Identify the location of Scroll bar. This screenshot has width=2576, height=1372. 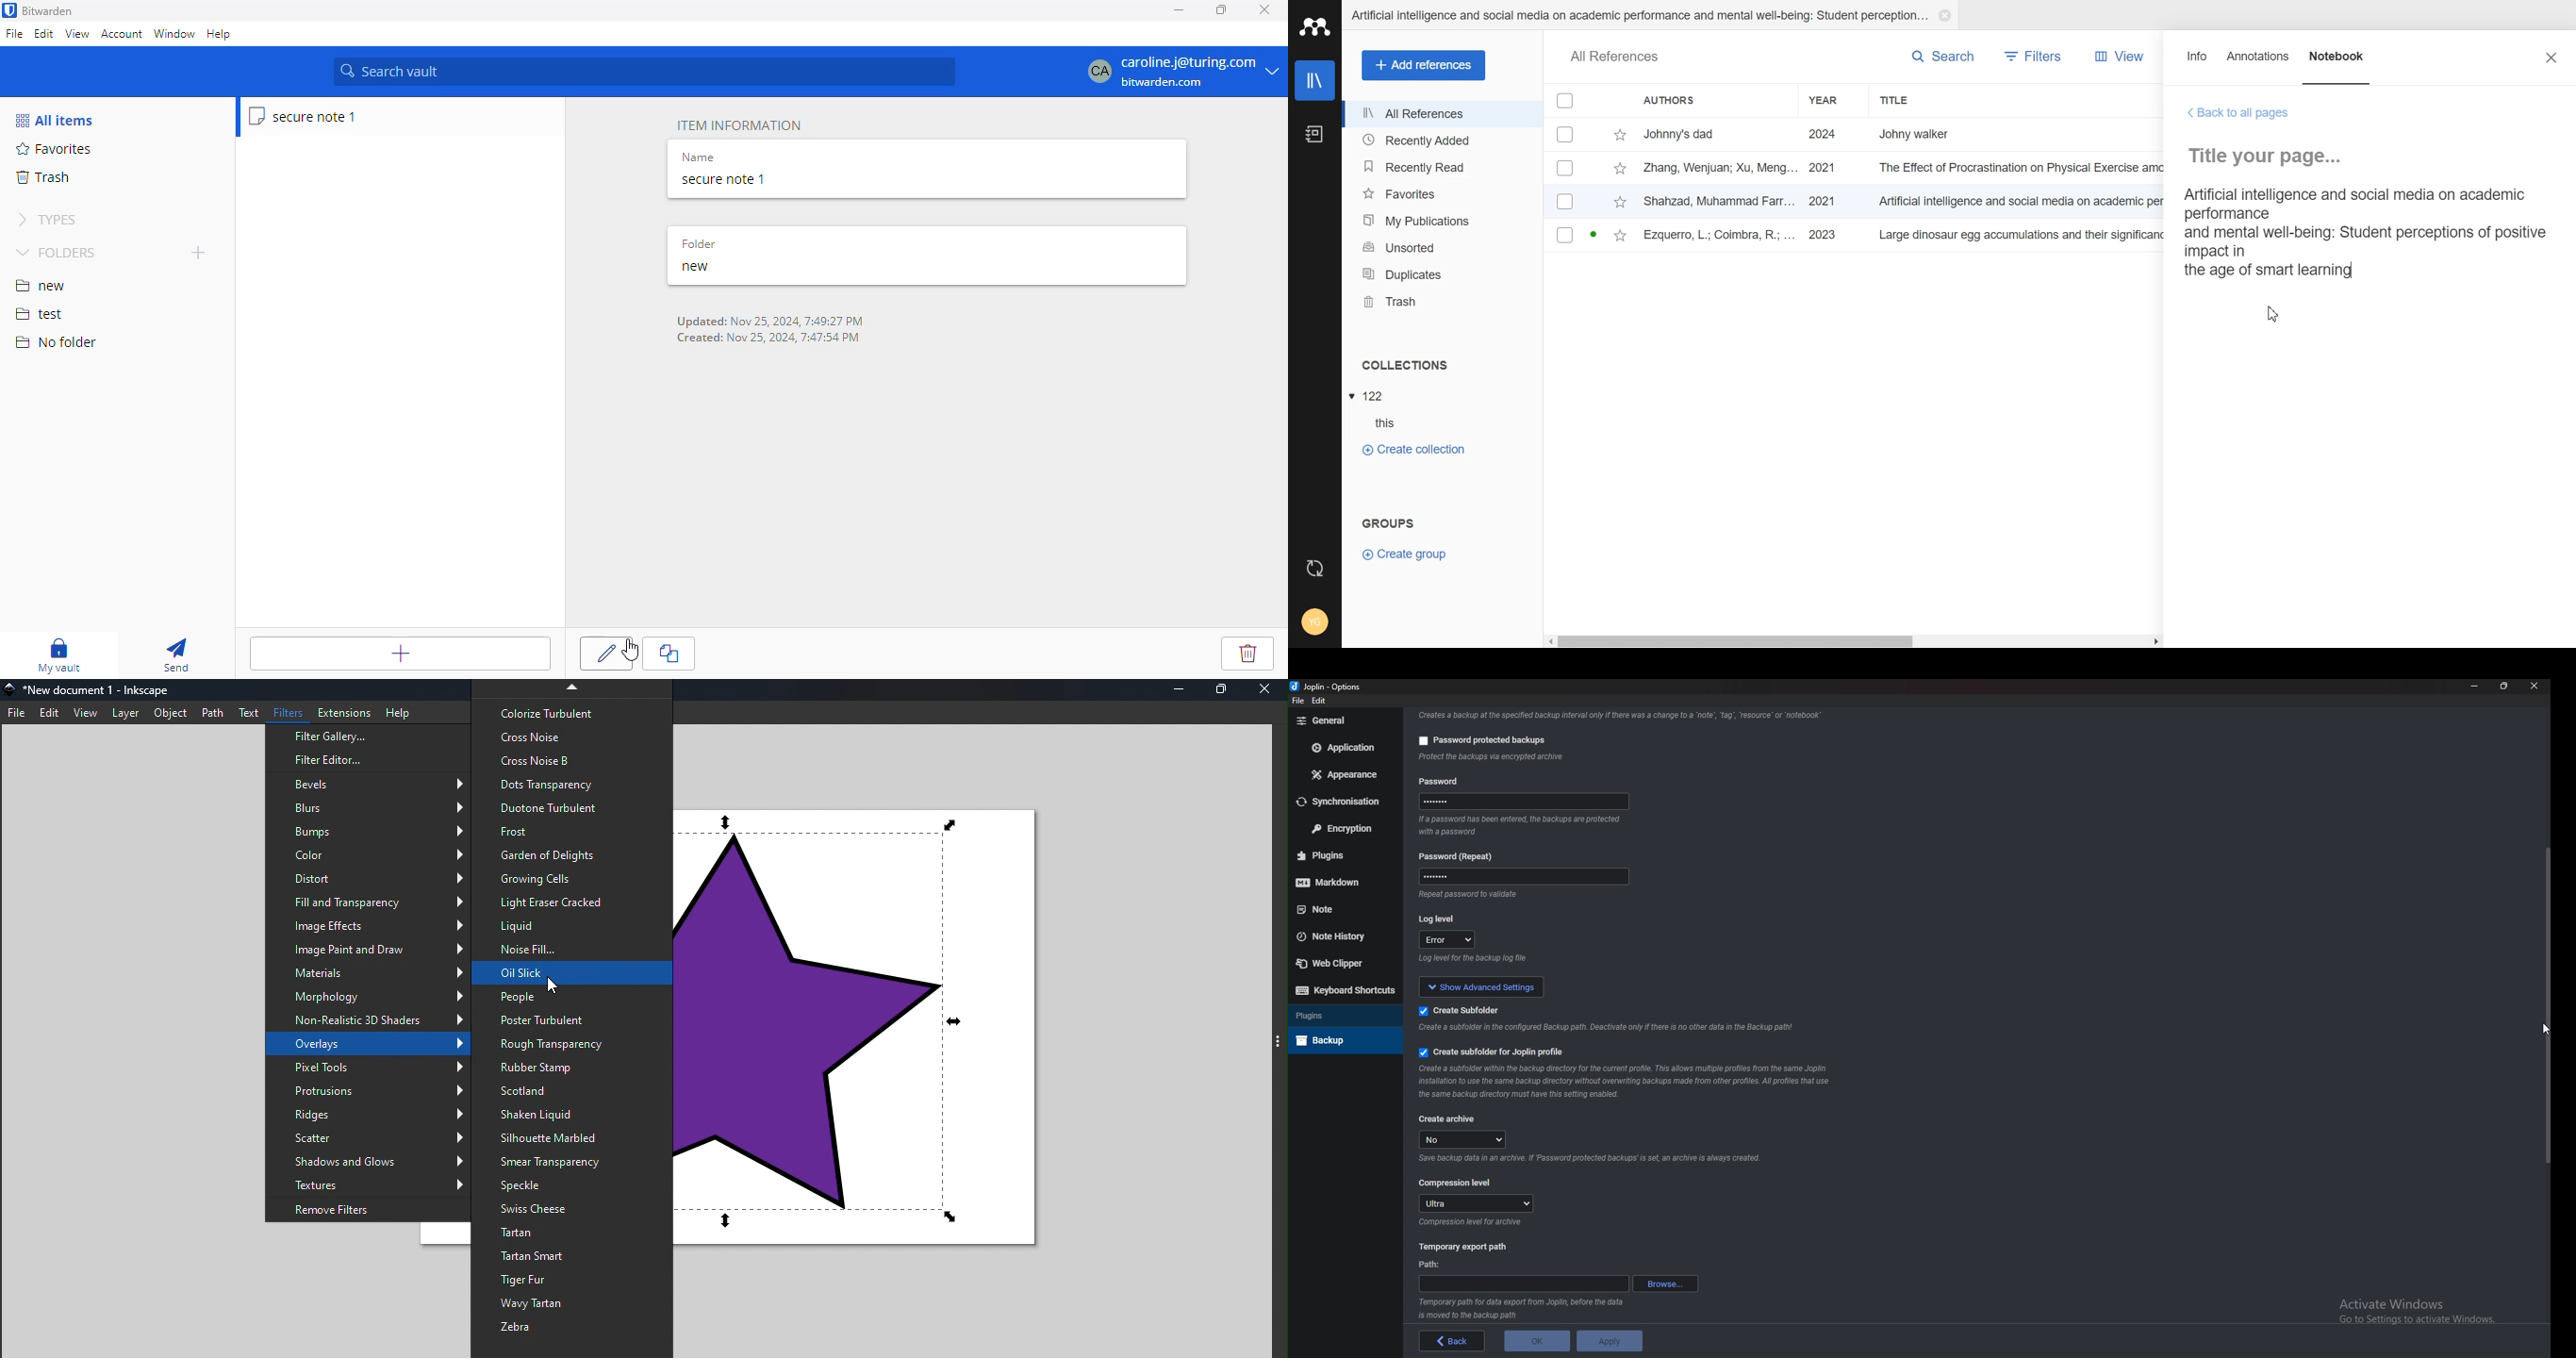
(2543, 958).